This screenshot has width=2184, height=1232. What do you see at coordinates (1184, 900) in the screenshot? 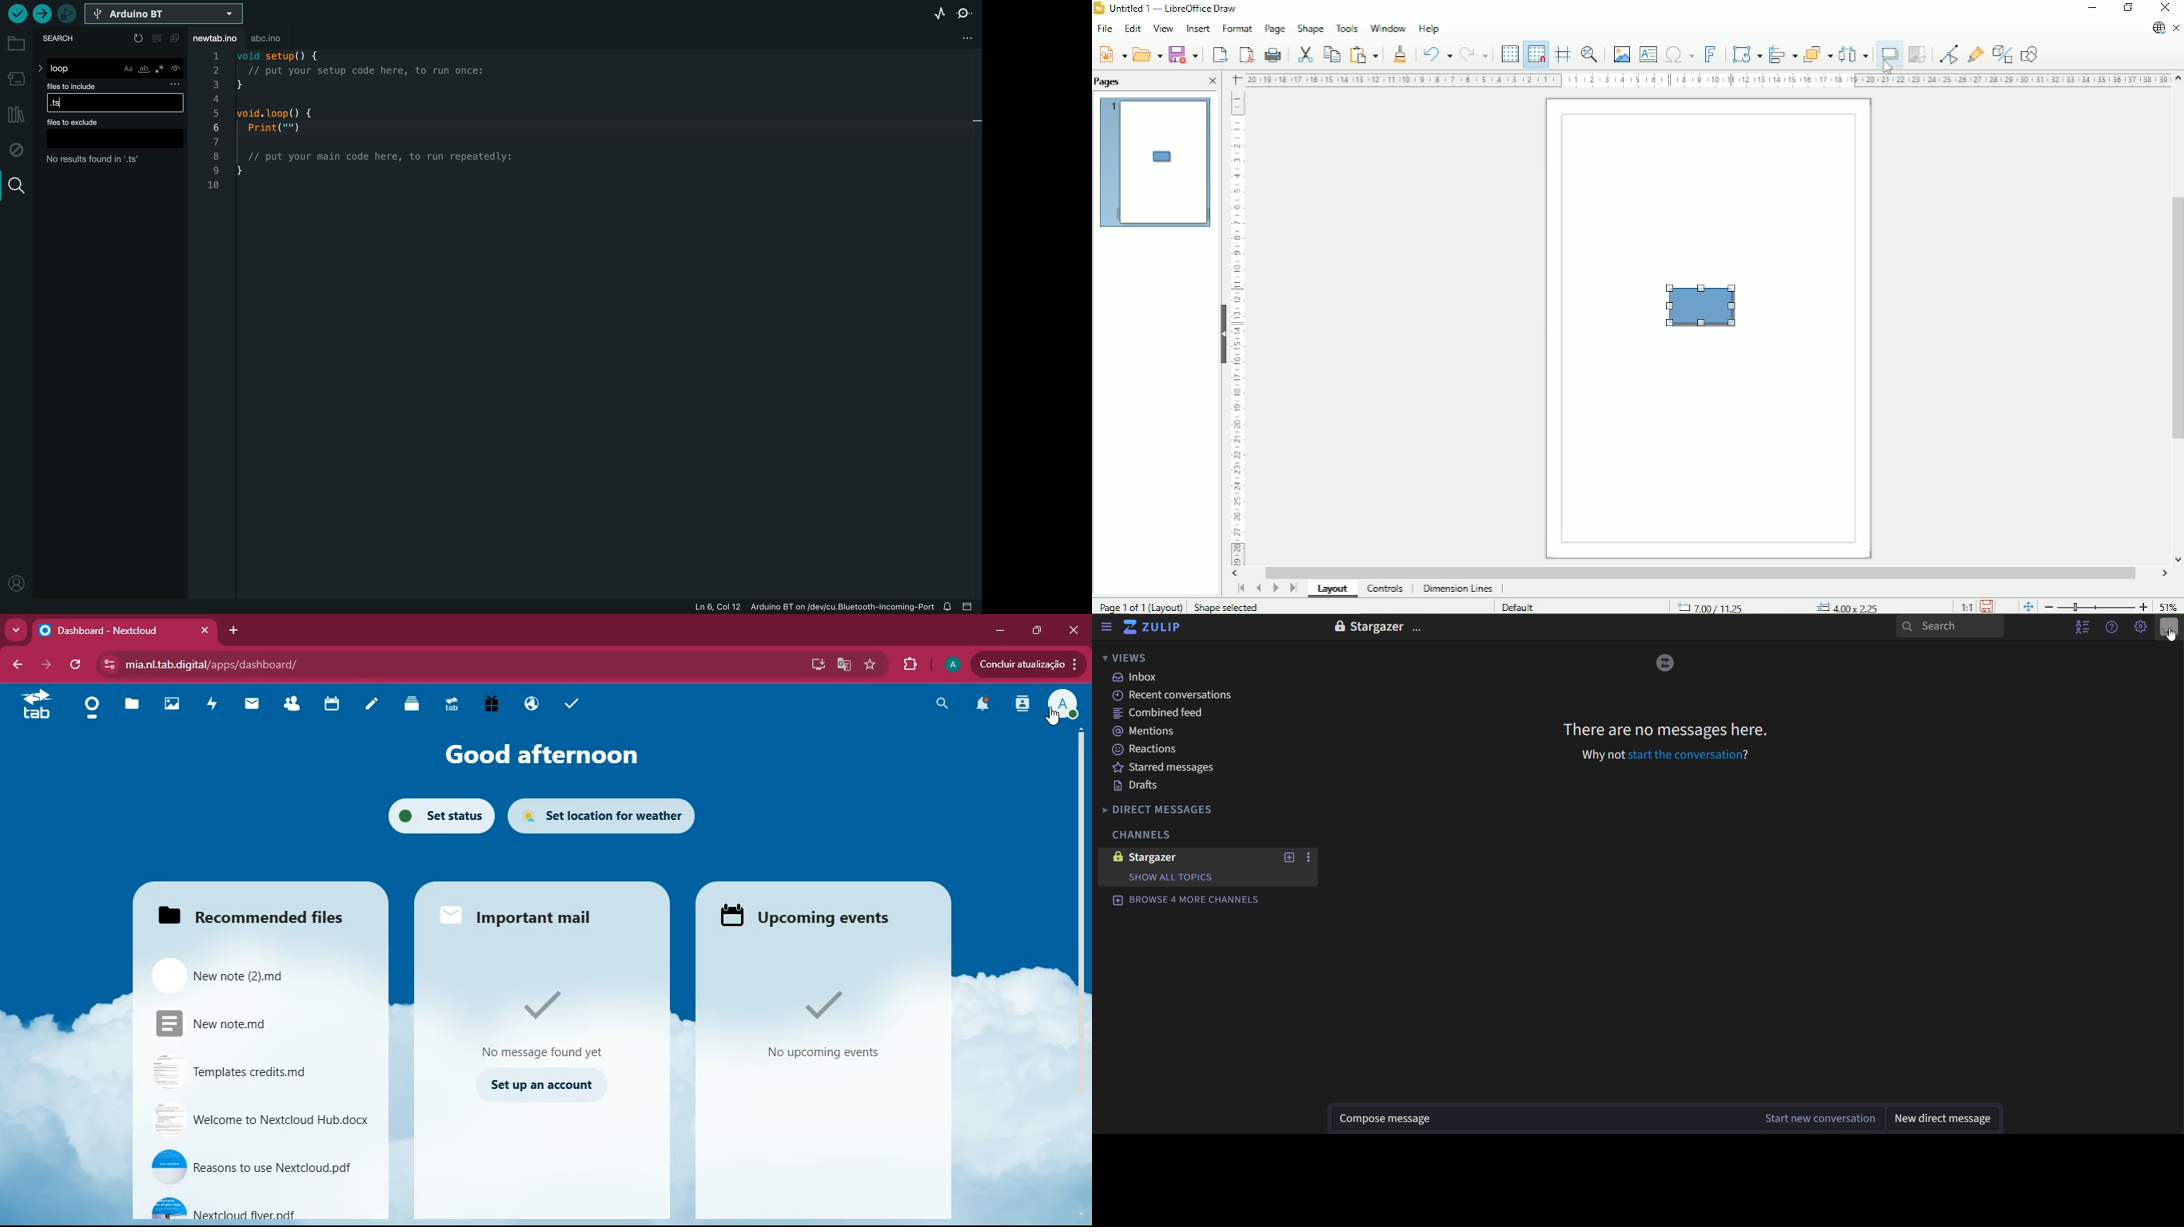
I see `browse 4 more channels` at bounding box center [1184, 900].